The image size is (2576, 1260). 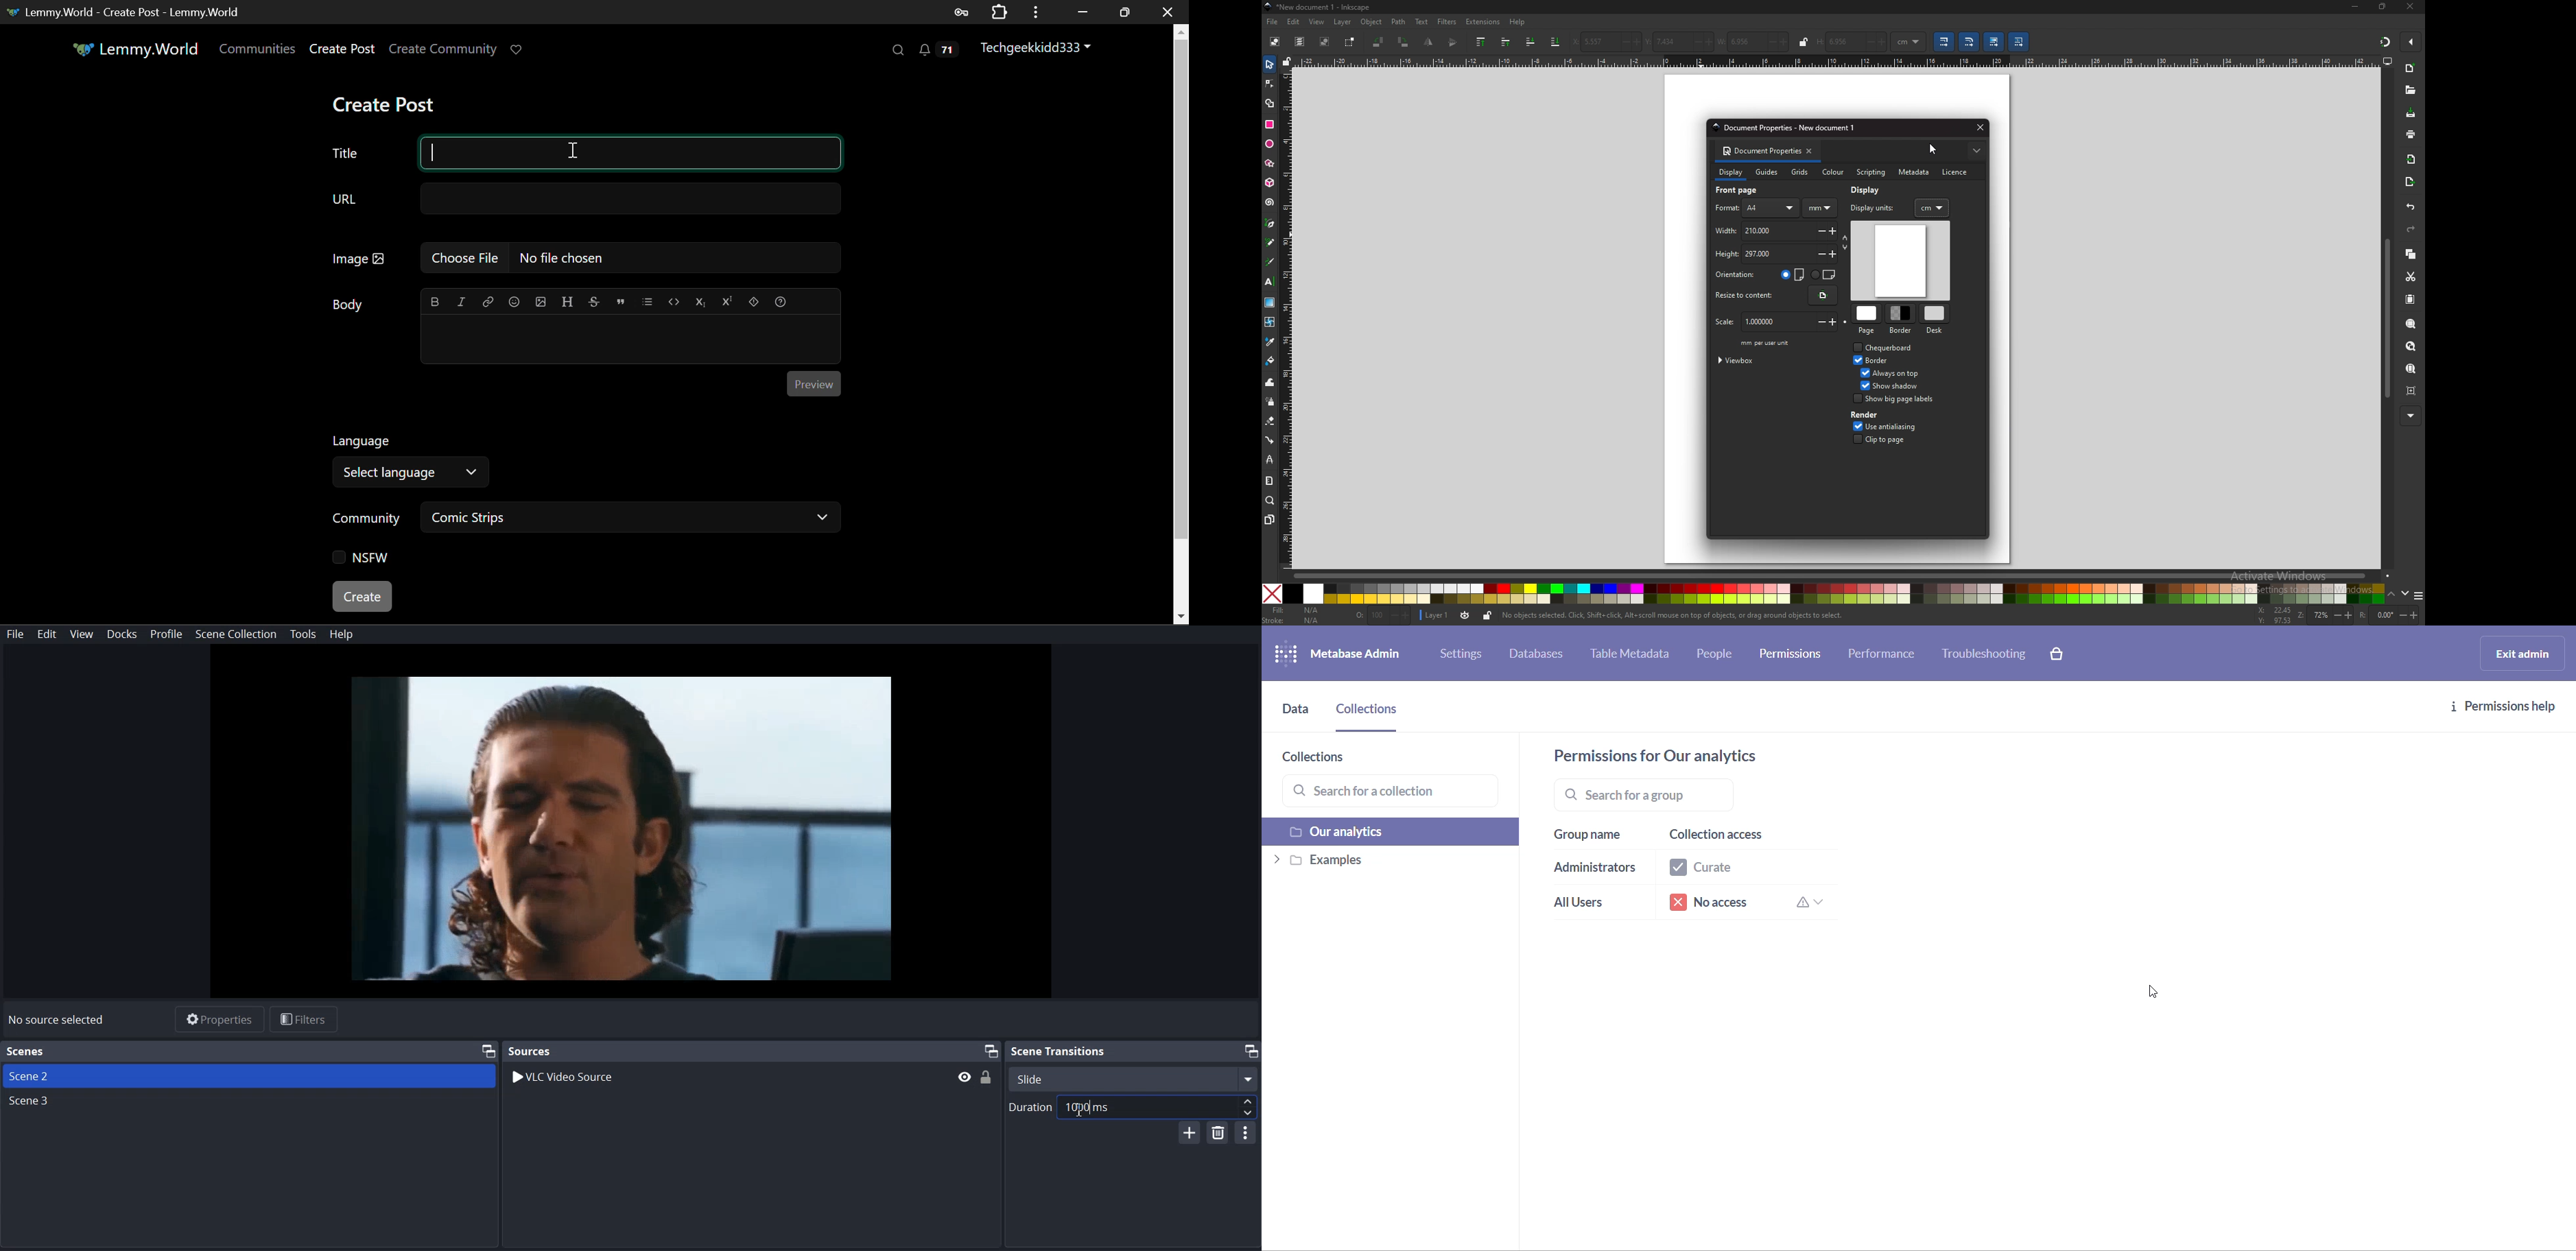 I want to click on maximize, so click(x=2383, y=7).